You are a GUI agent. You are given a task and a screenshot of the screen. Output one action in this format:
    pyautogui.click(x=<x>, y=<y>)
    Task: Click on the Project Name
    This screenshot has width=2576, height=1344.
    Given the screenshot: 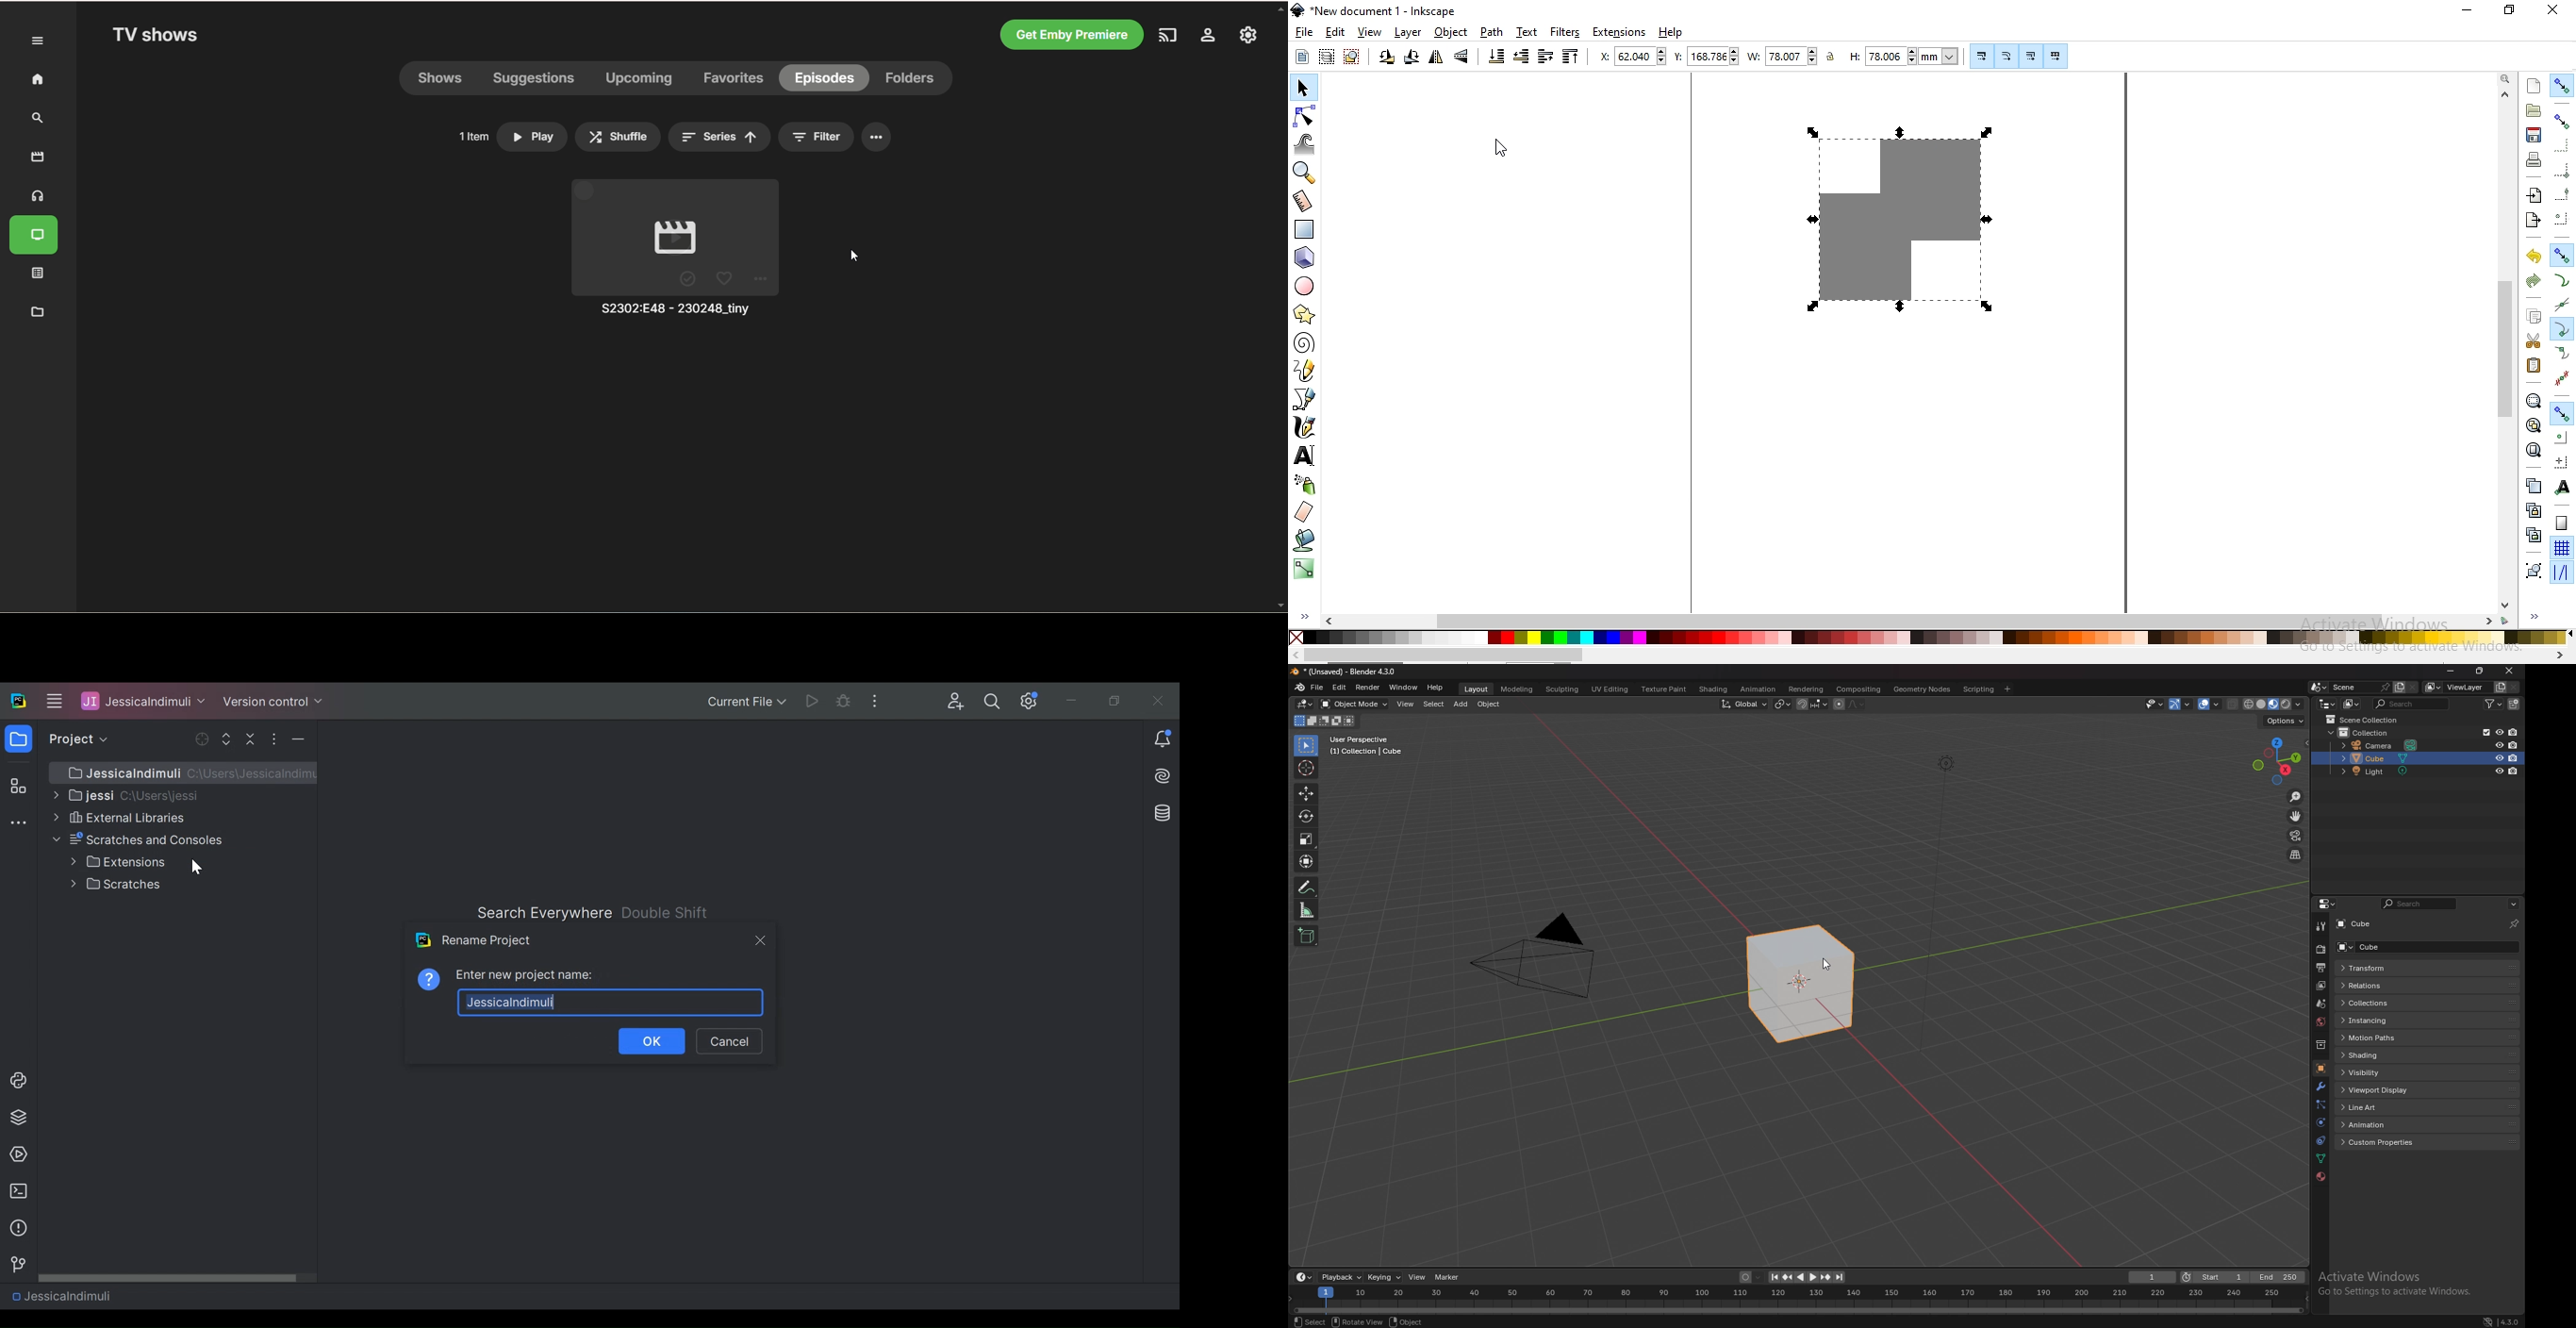 What is the action you would take?
    pyautogui.click(x=61, y=1295)
    